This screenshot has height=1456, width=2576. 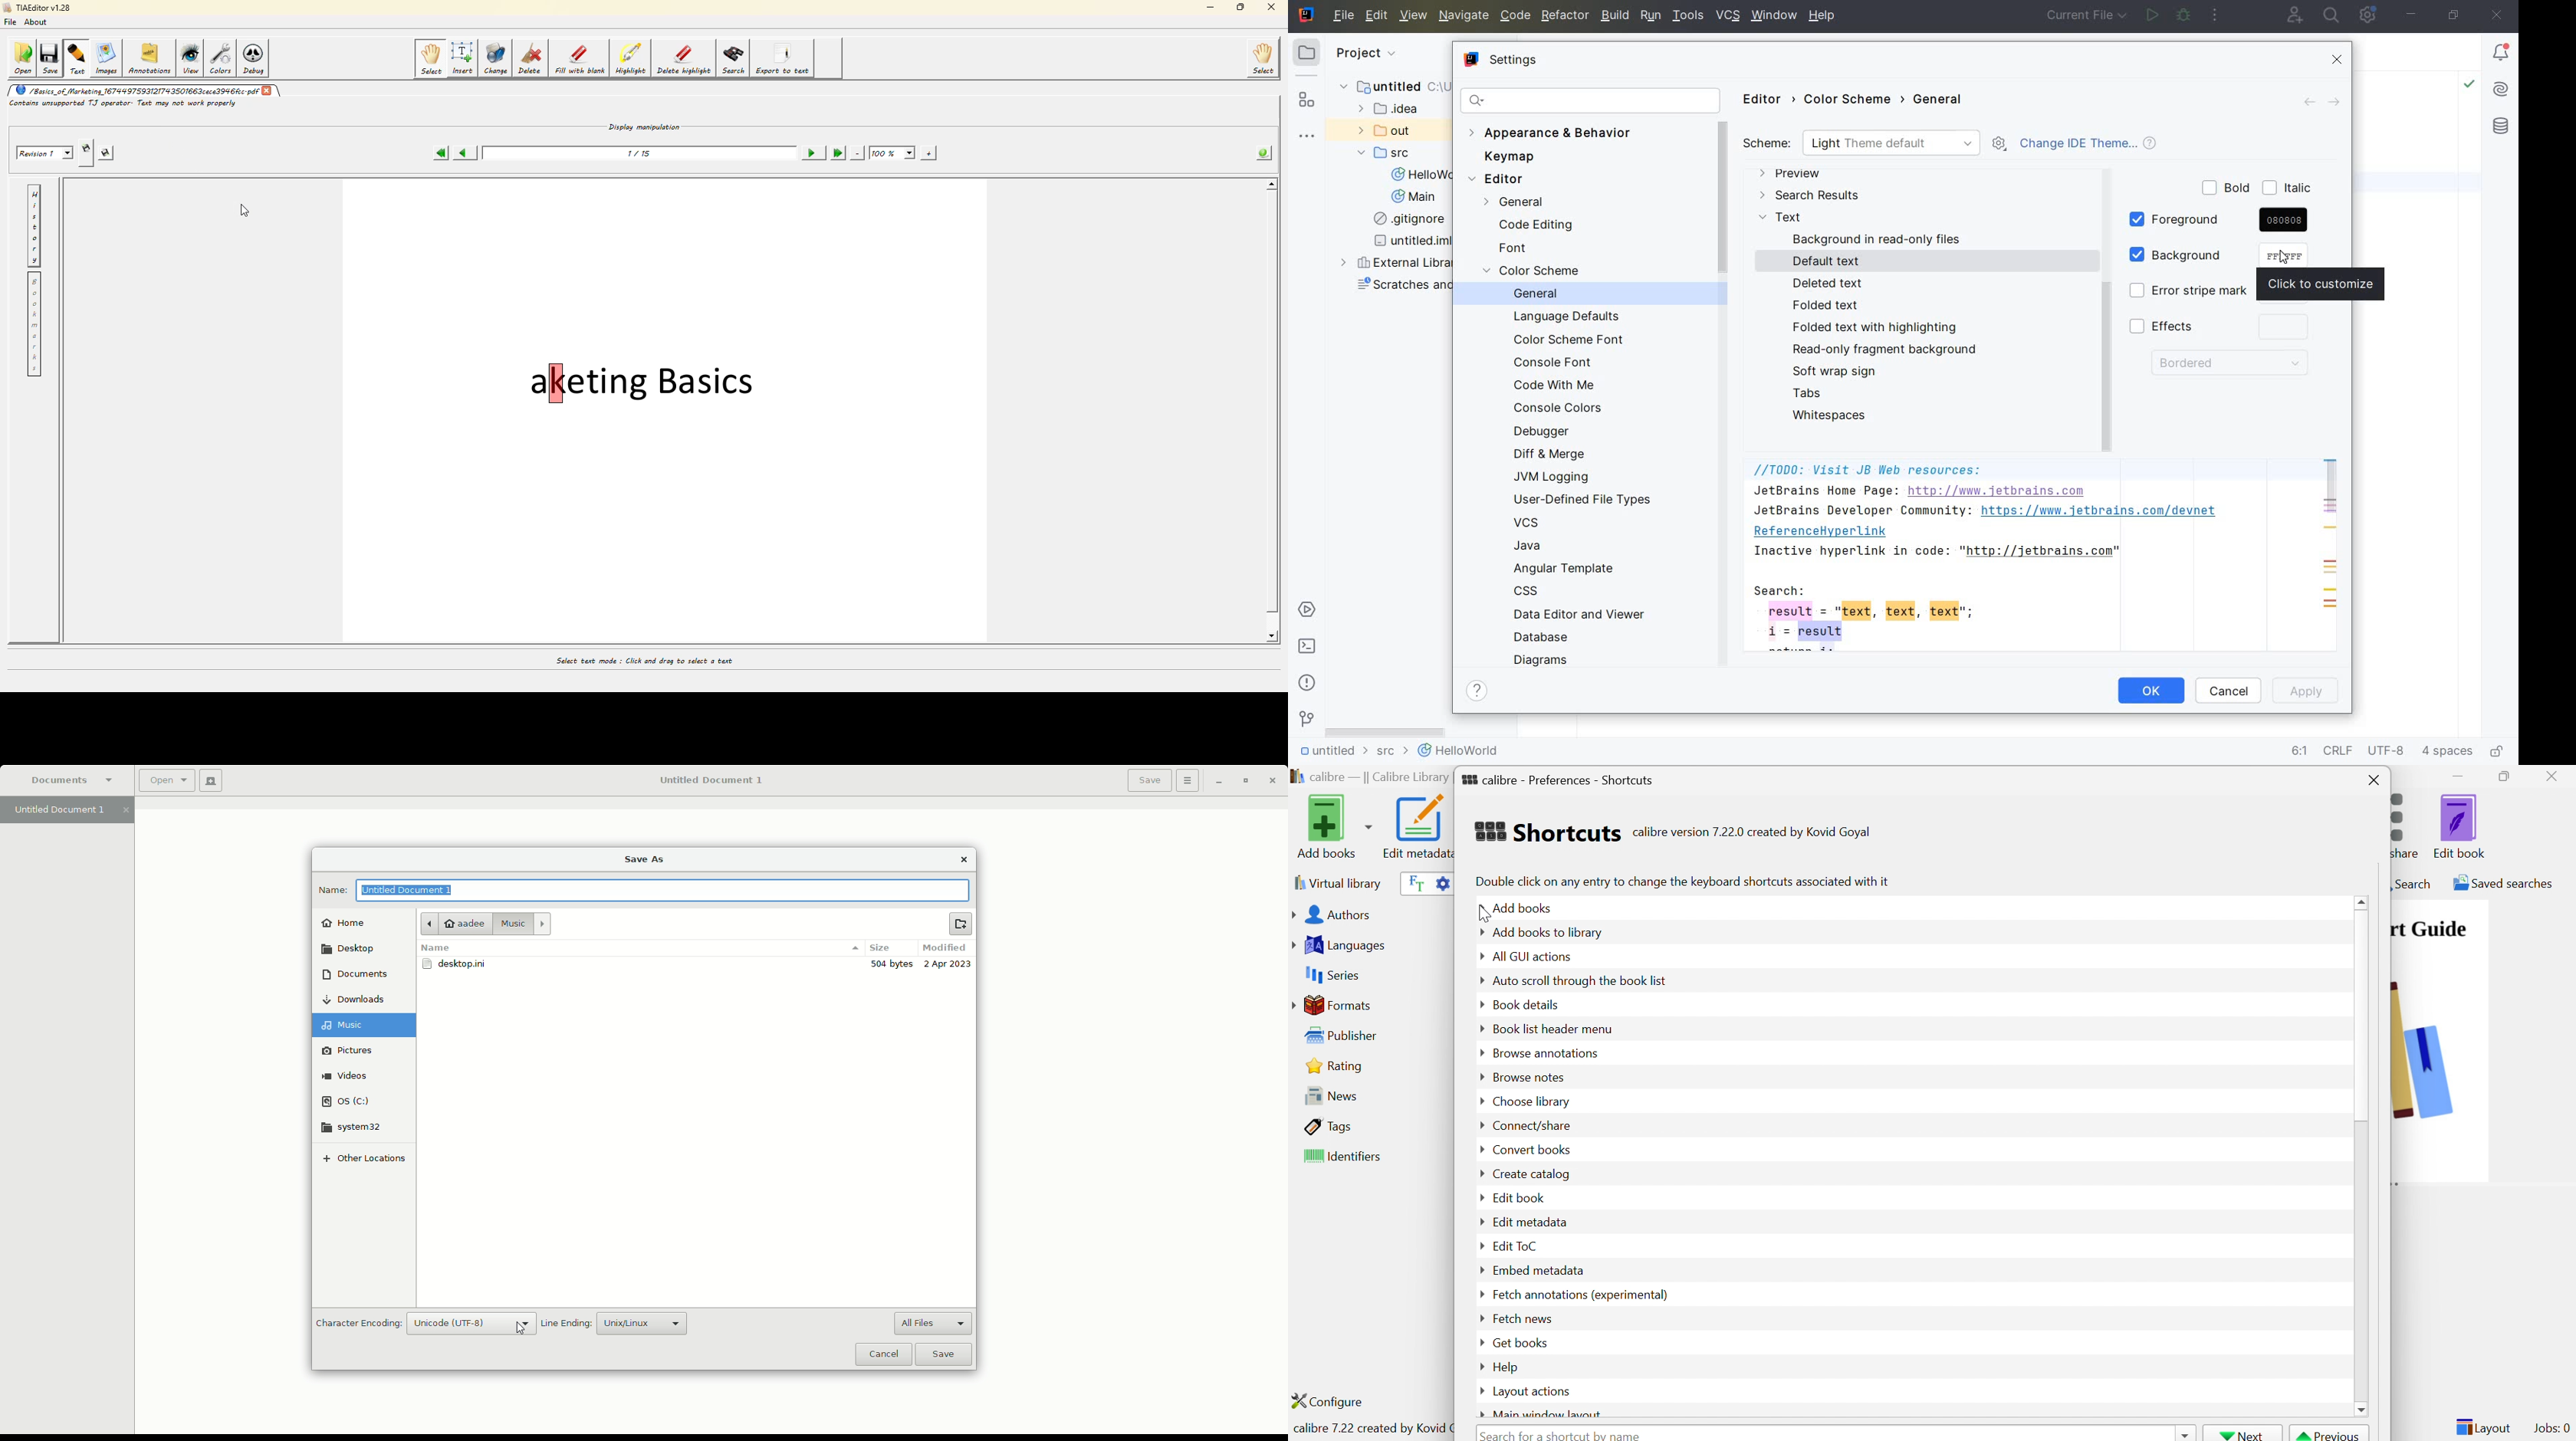 I want to click on Publisher, so click(x=1344, y=1036).